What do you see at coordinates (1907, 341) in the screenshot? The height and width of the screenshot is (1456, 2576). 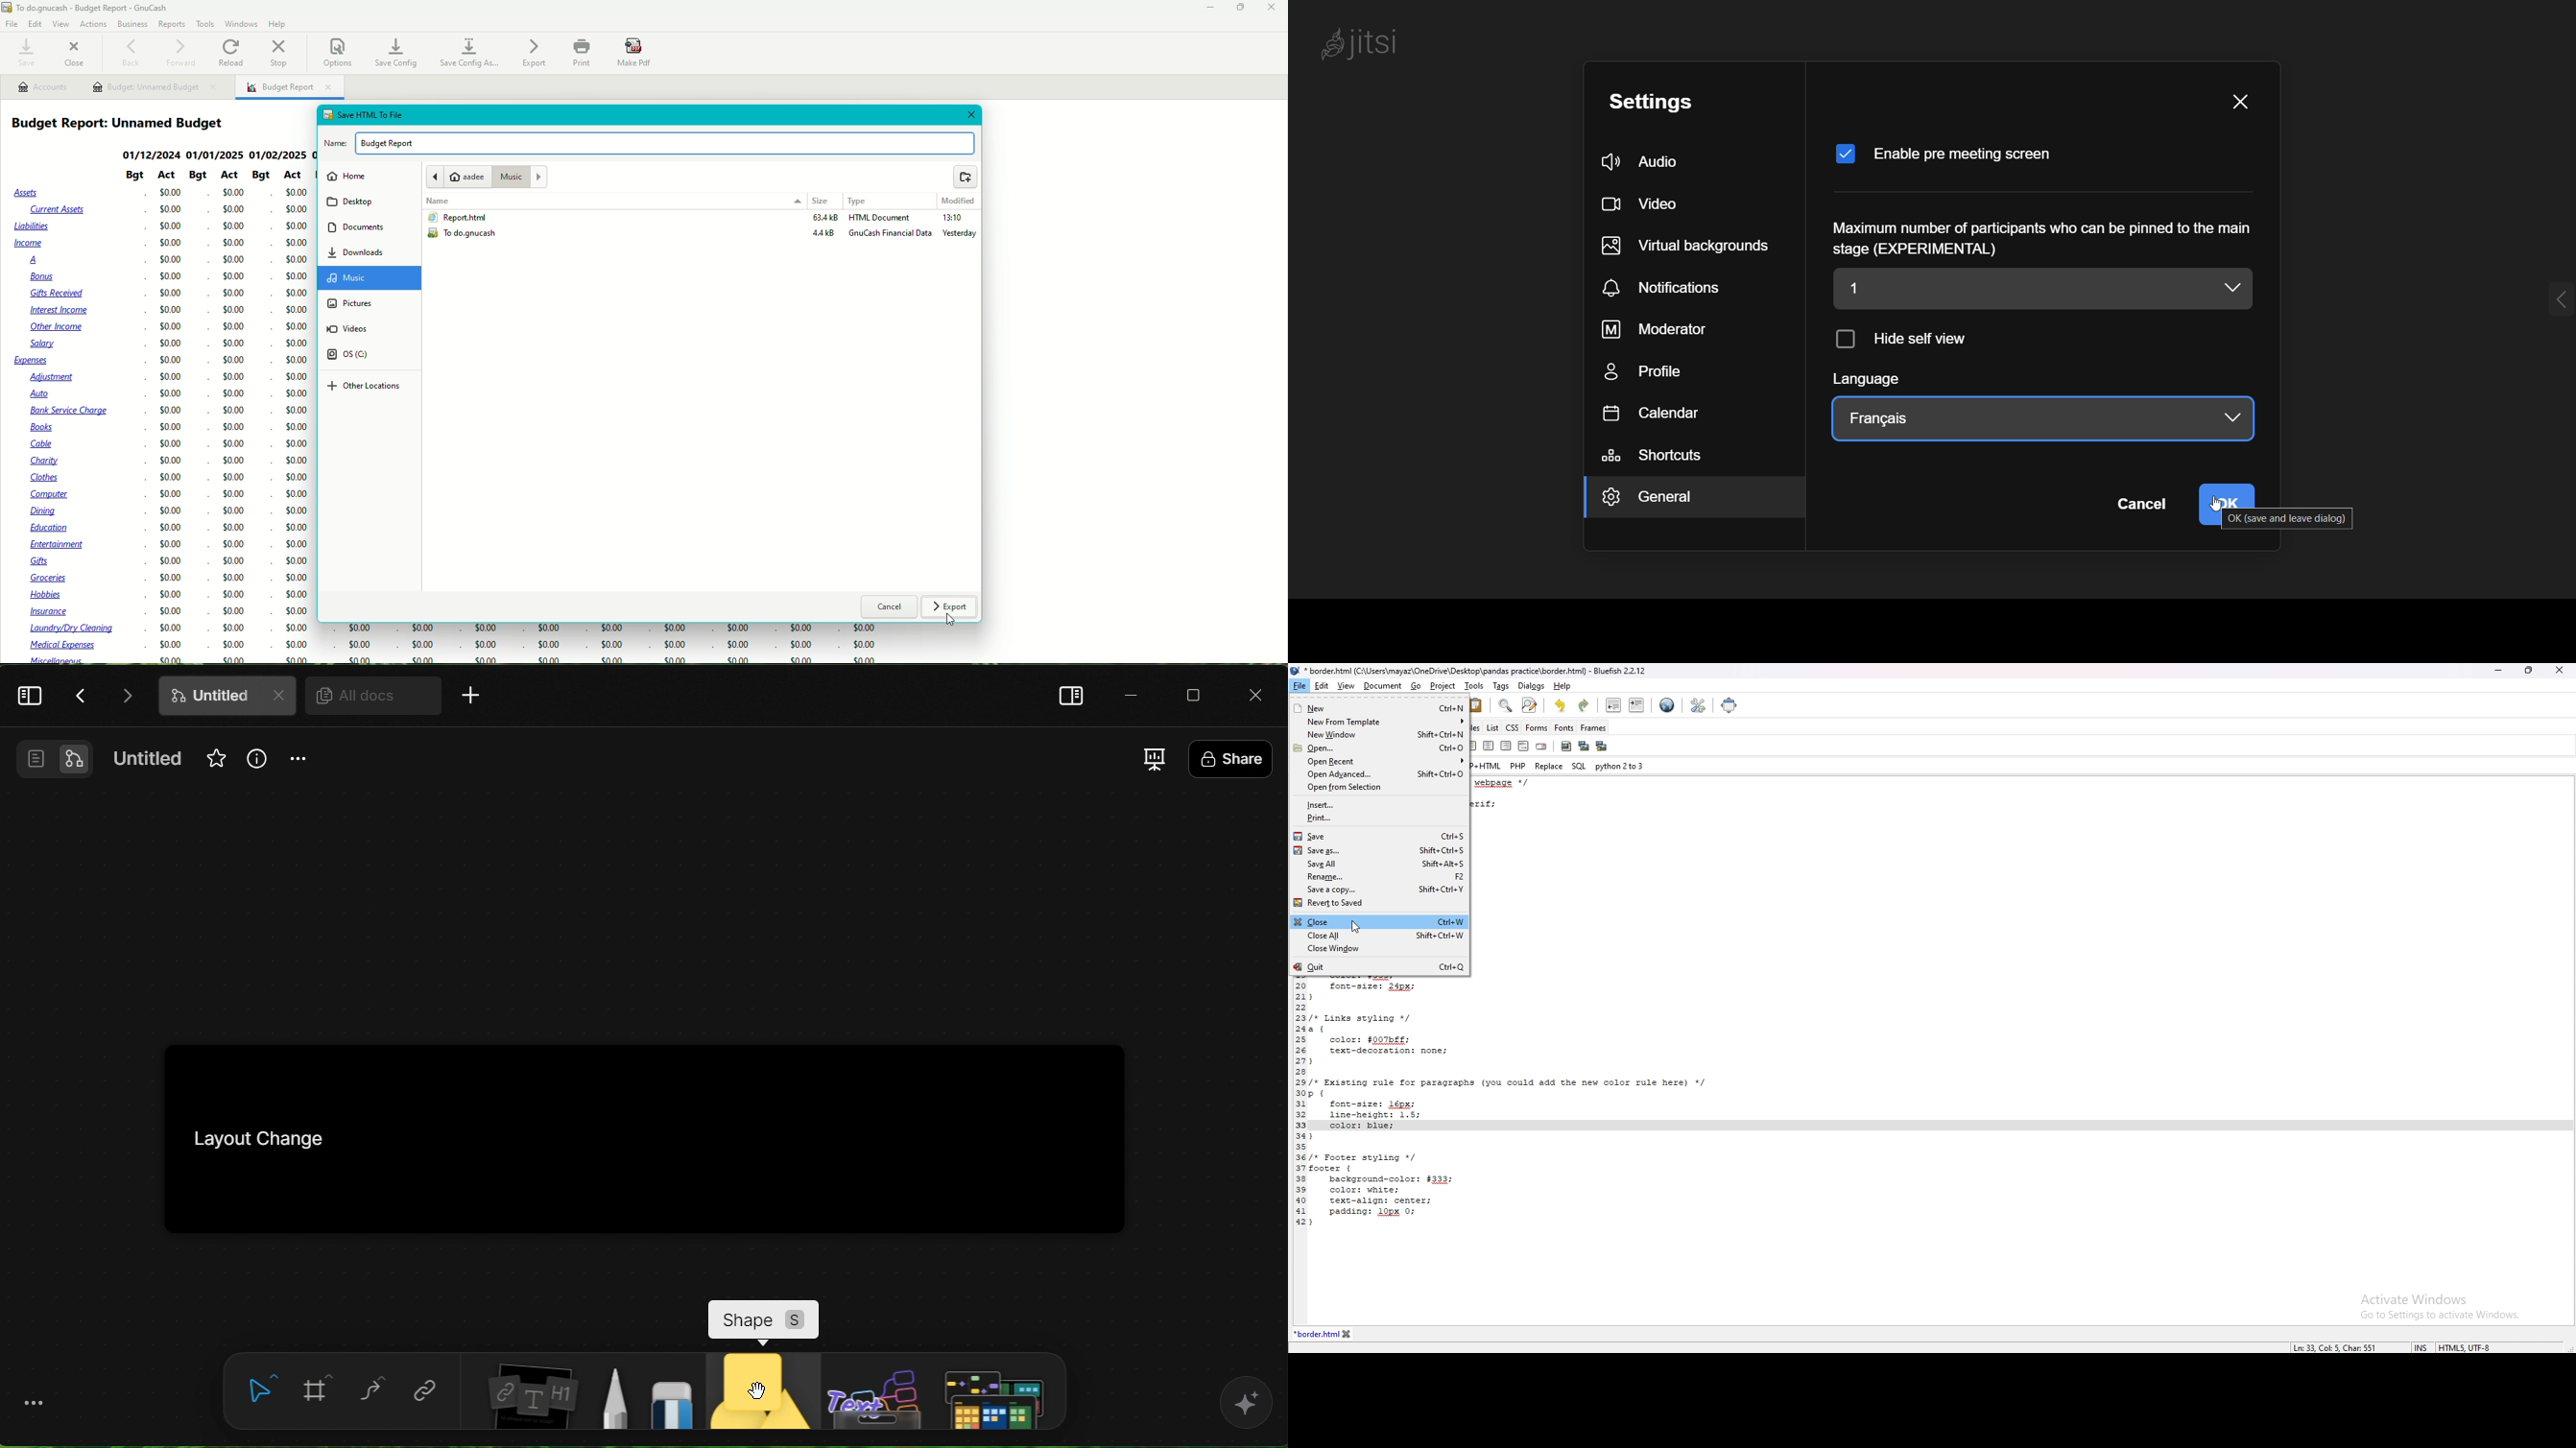 I see `hide self view` at bounding box center [1907, 341].